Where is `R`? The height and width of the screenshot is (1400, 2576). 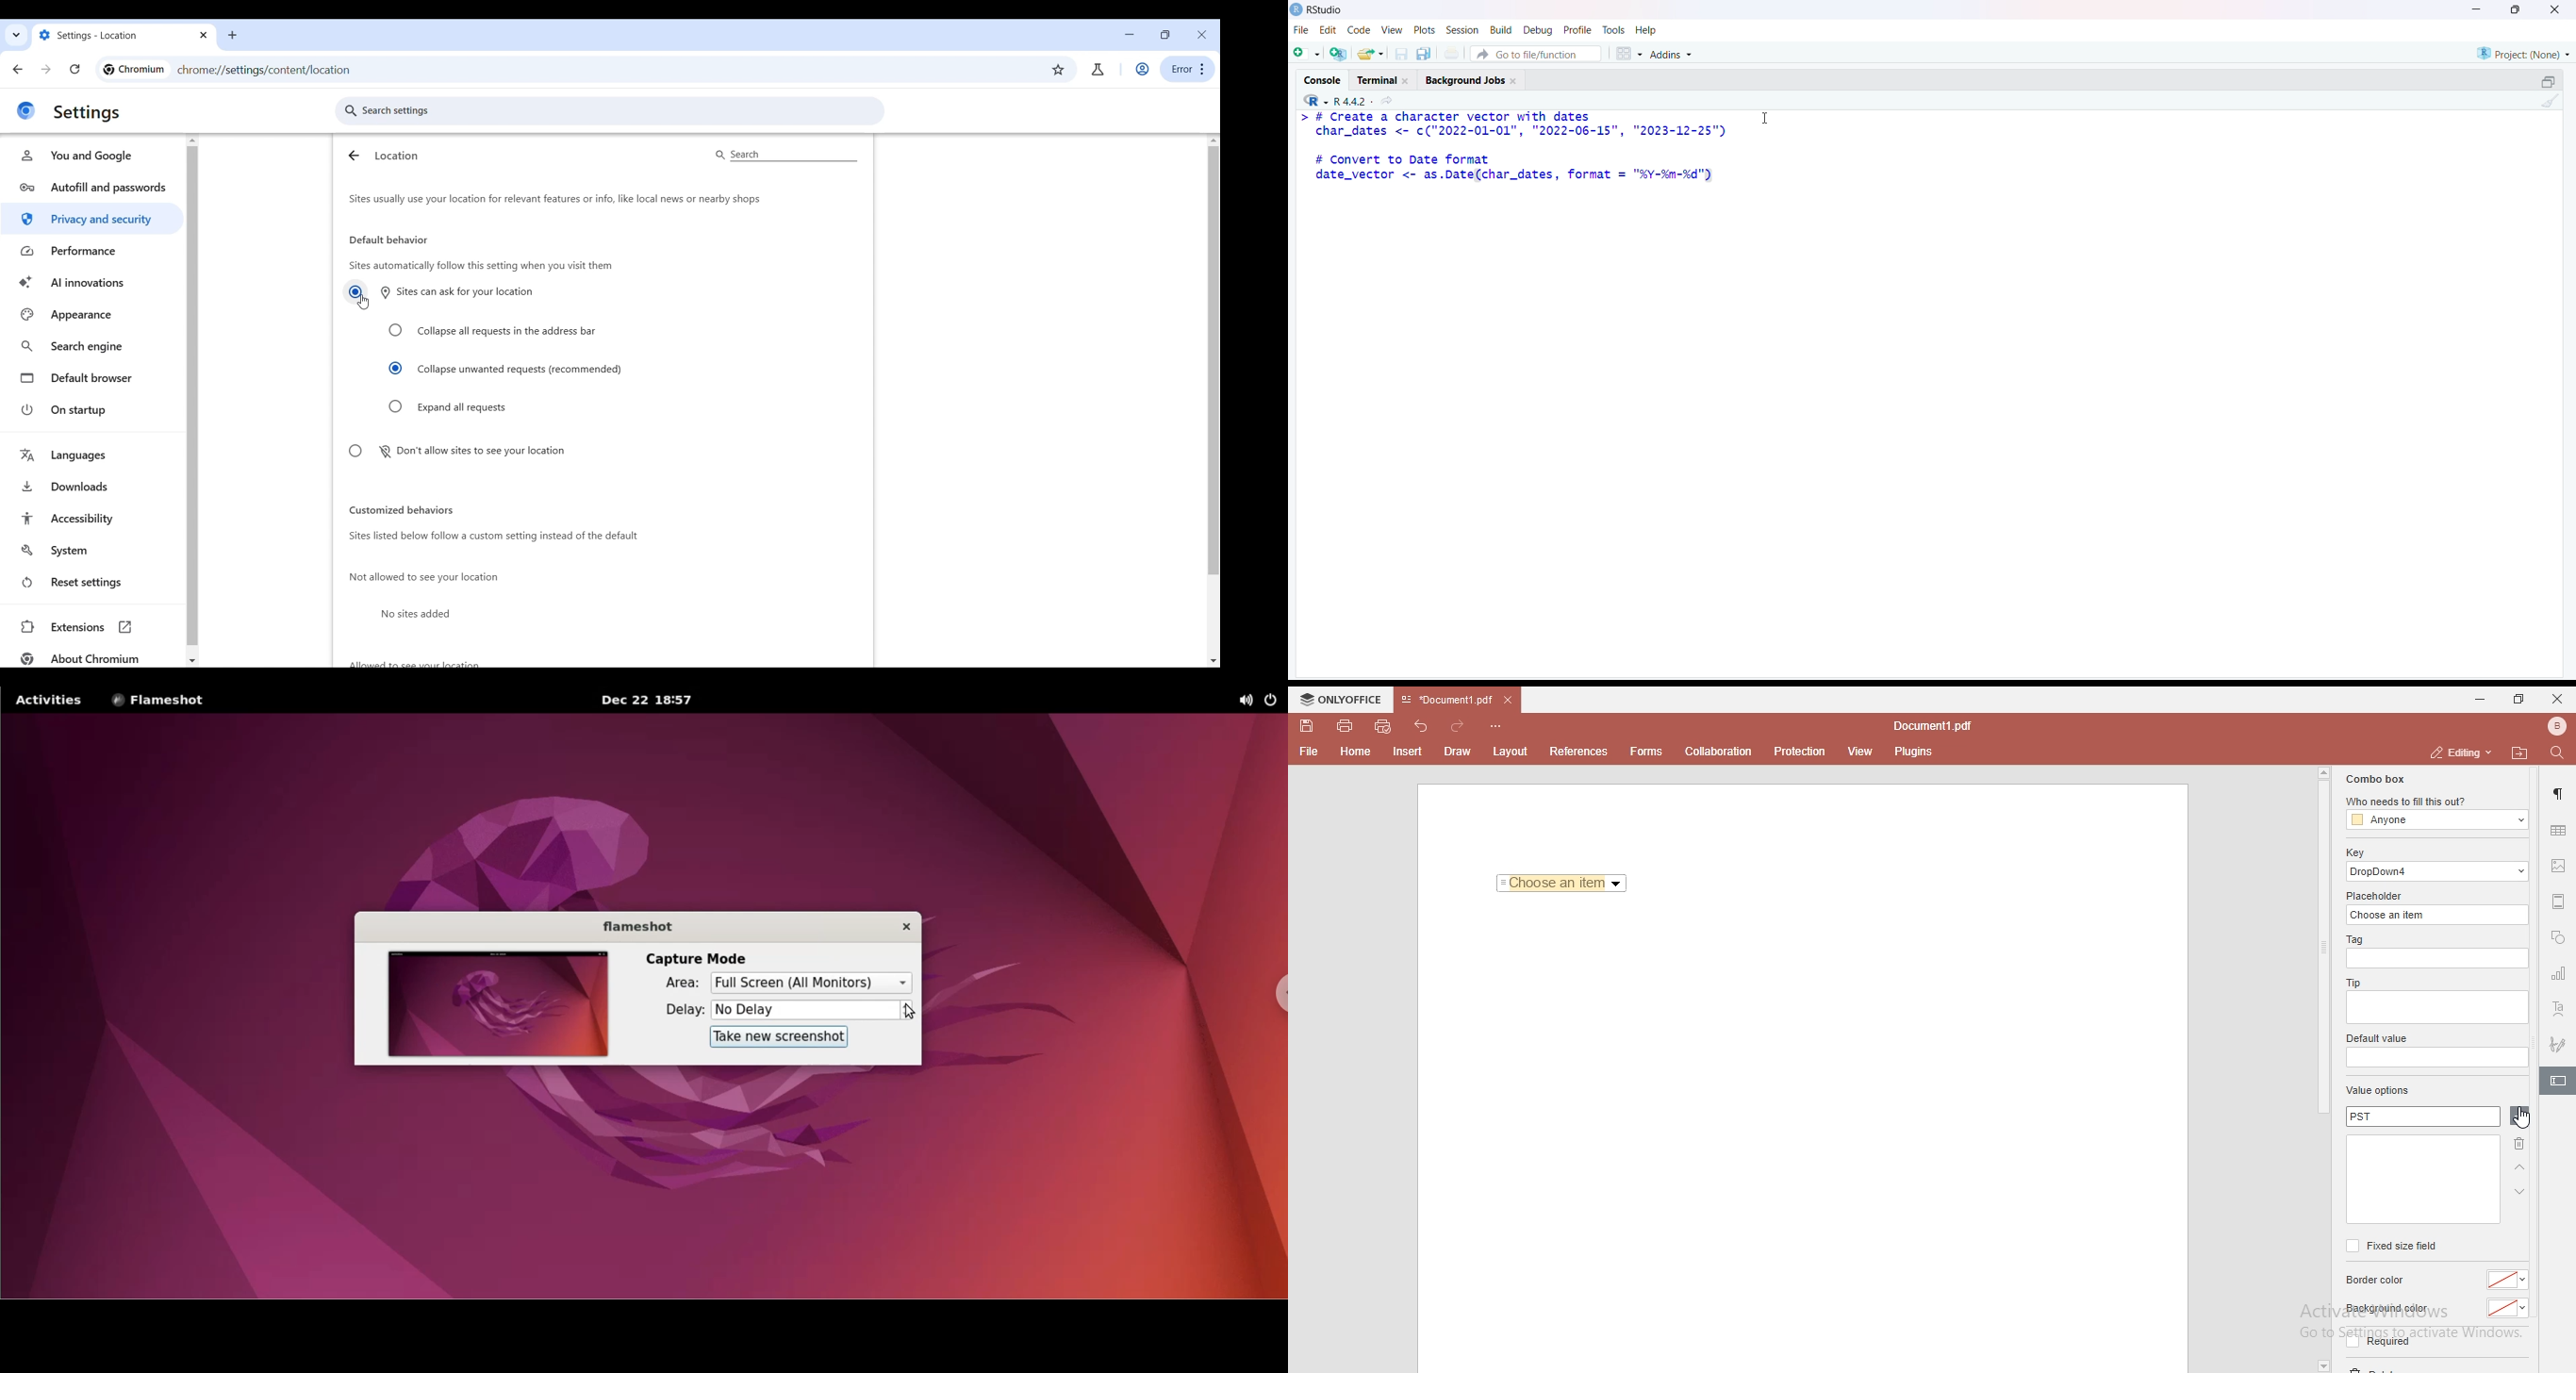
R is located at coordinates (1311, 100).